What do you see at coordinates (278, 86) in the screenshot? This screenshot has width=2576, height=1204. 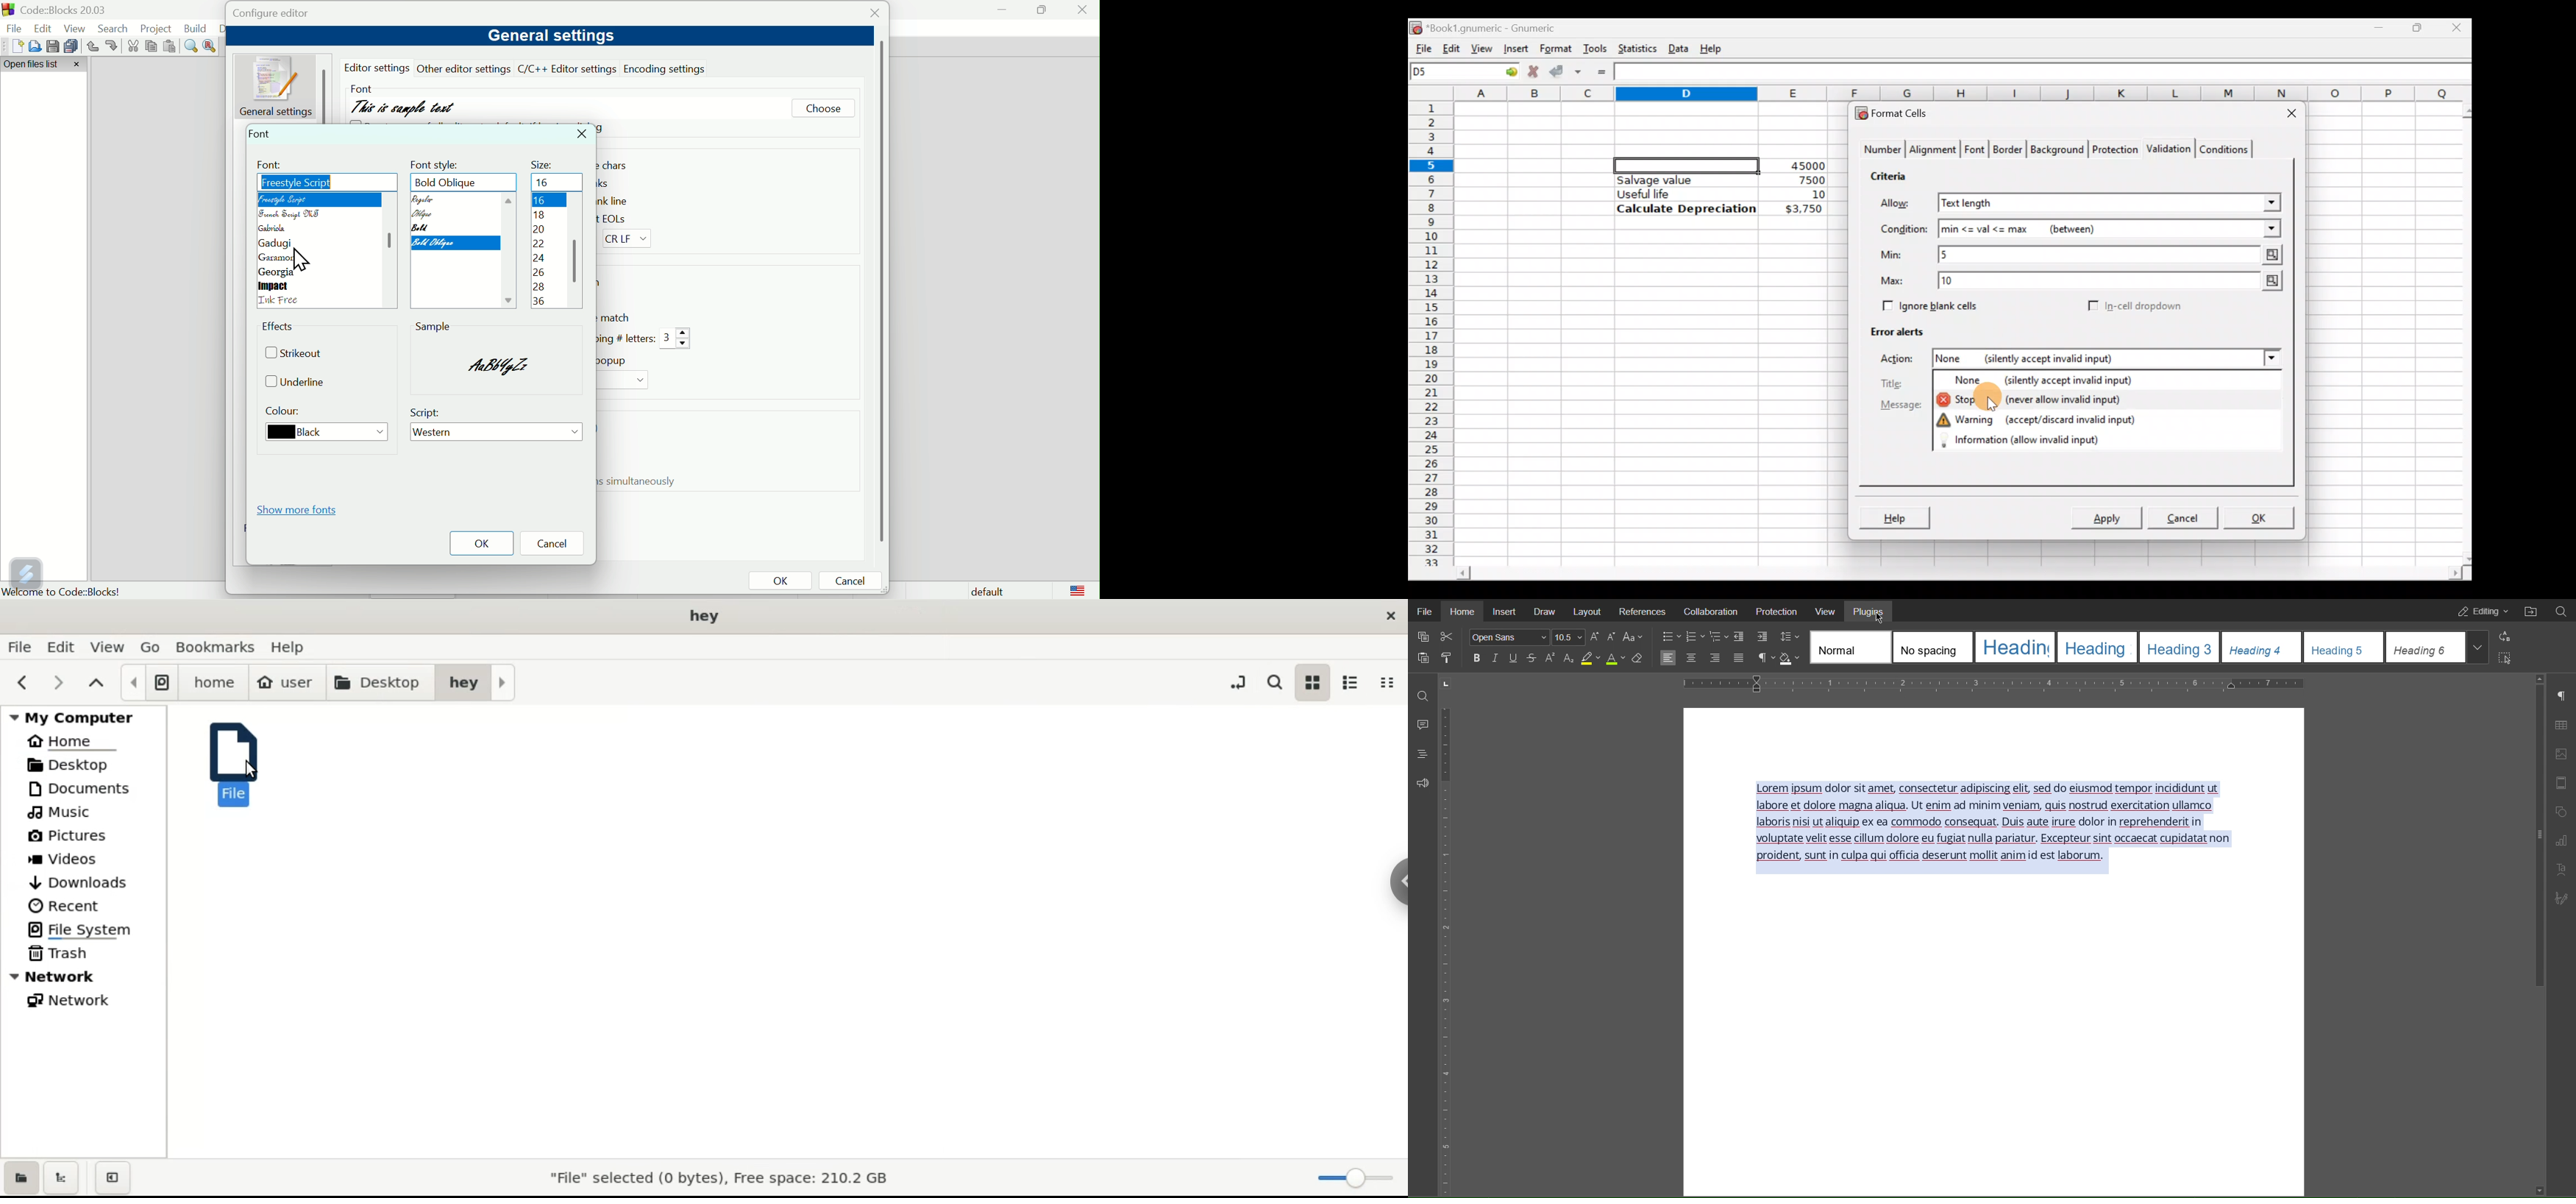 I see `General setting` at bounding box center [278, 86].